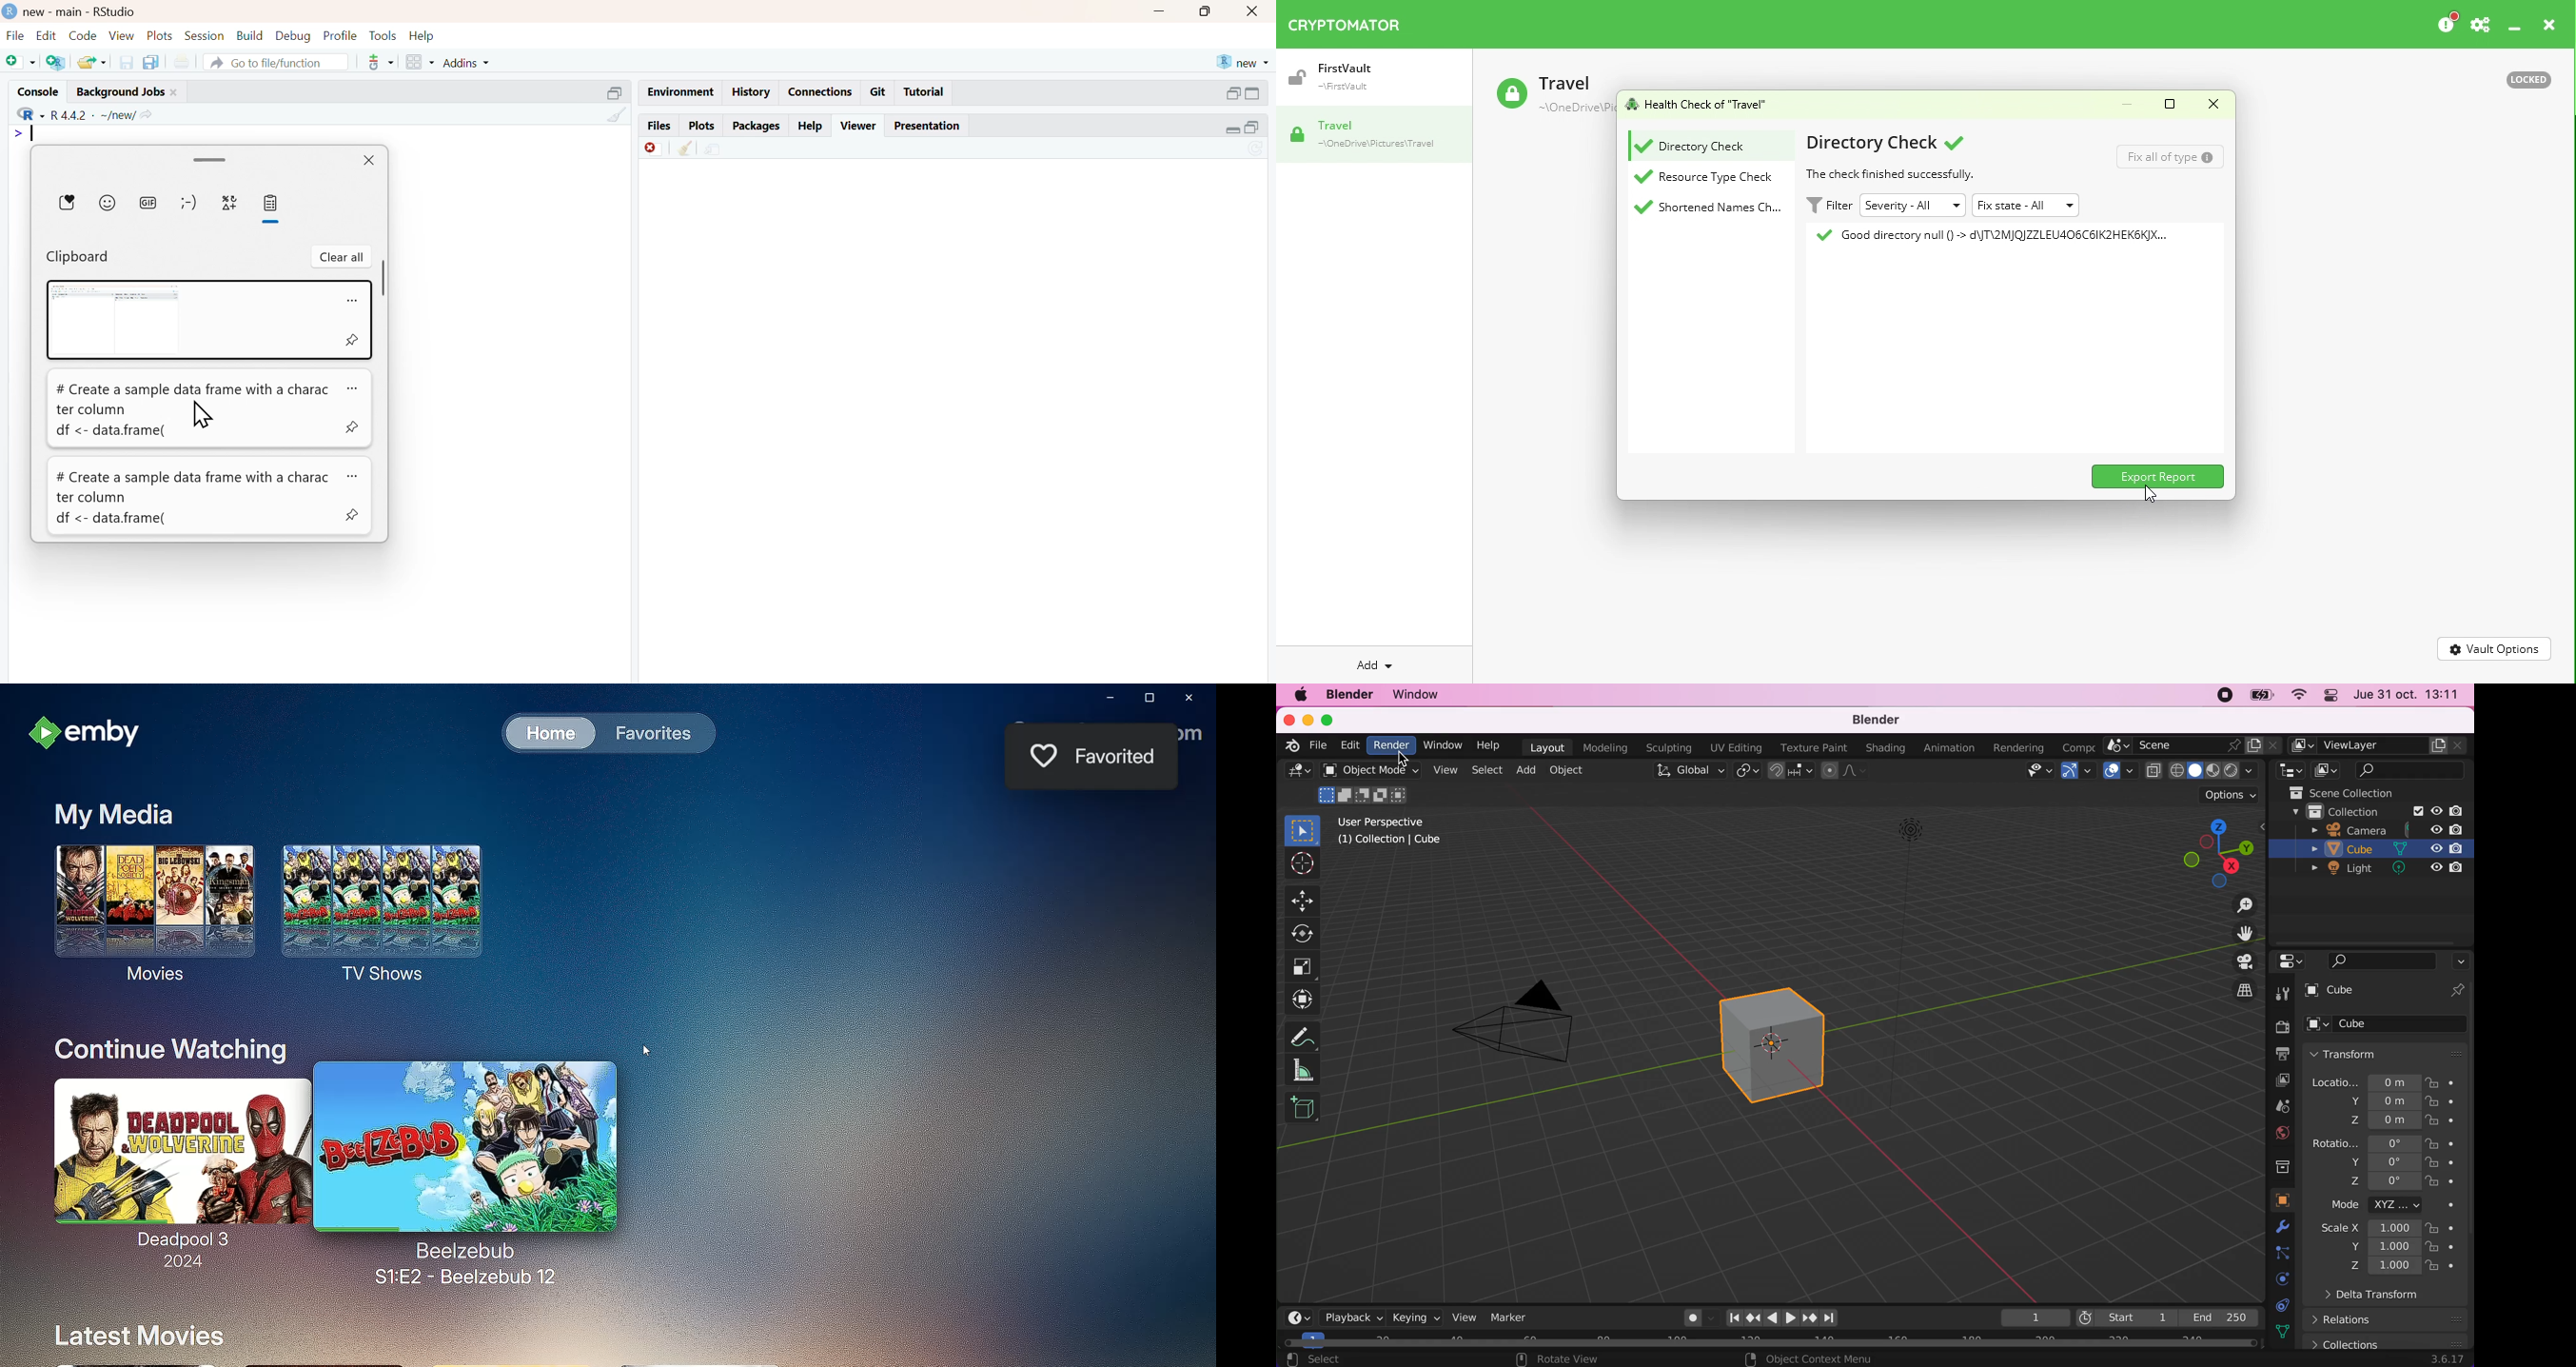 This screenshot has width=2576, height=1372. I want to click on jump to next keyframe, so click(1809, 1317).